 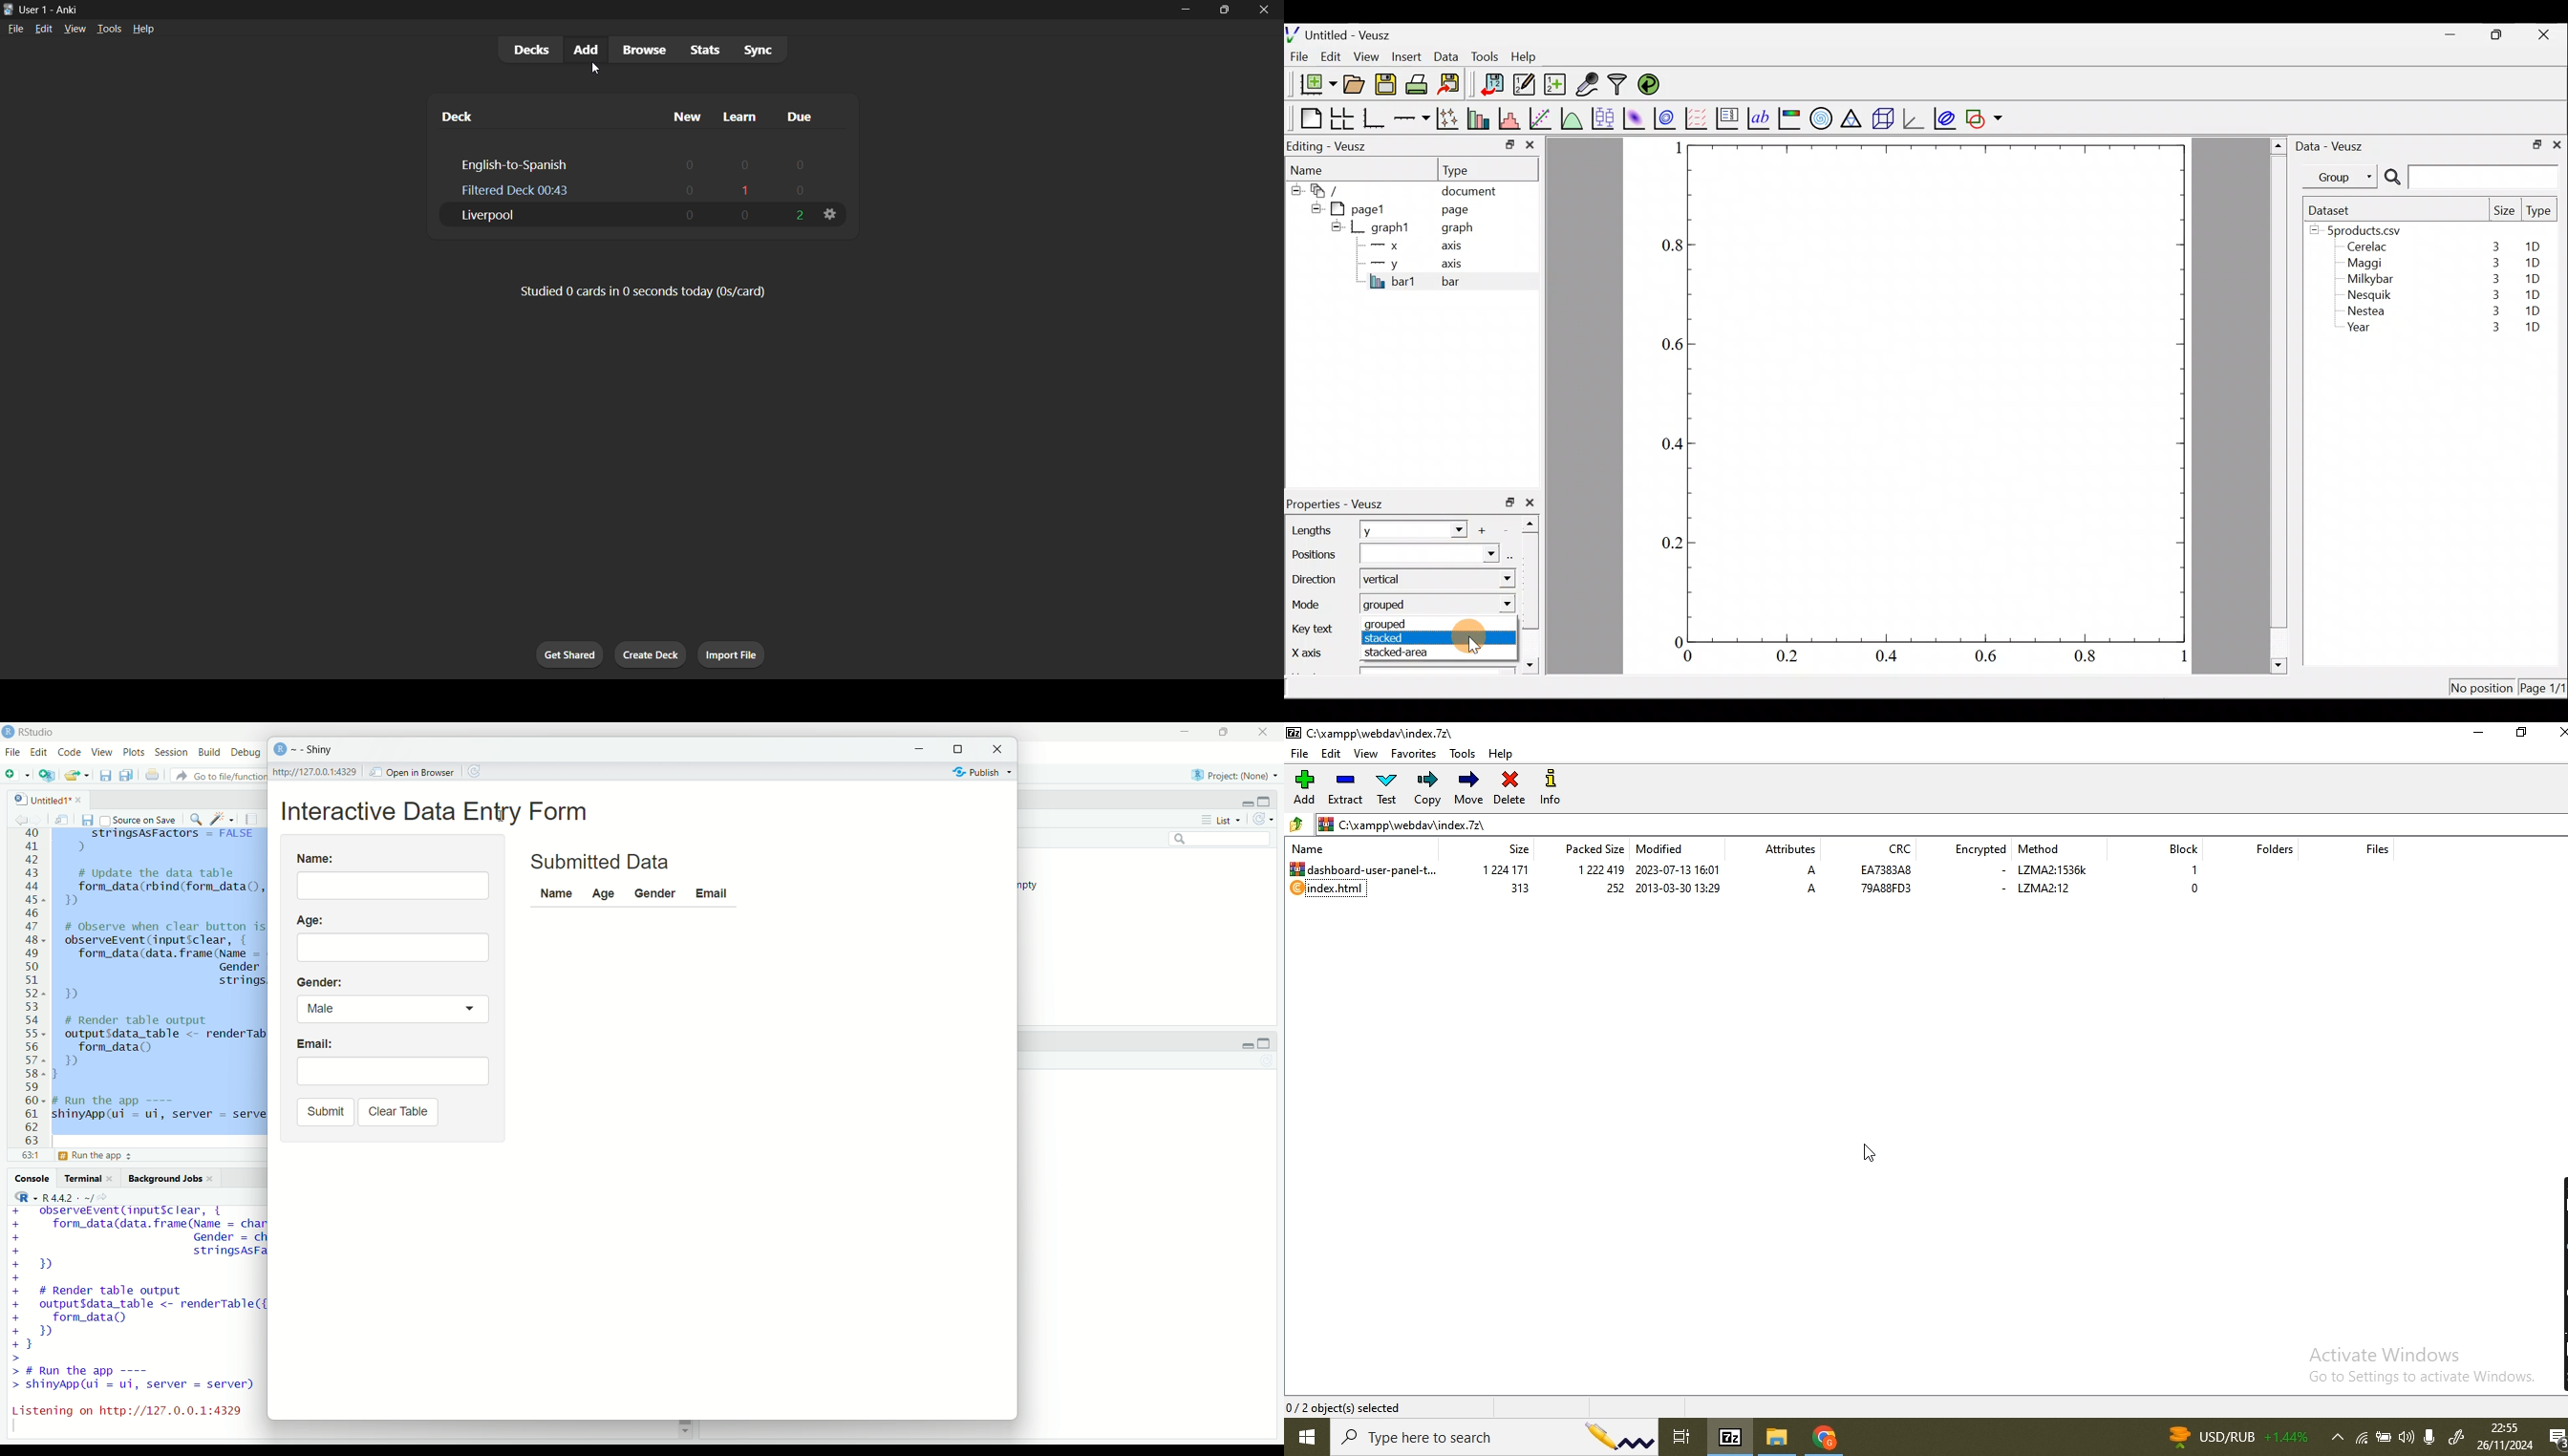 What do you see at coordinates (194, 818) in the screenshot?
I see `find/replace` at bounding box center [194, 818].